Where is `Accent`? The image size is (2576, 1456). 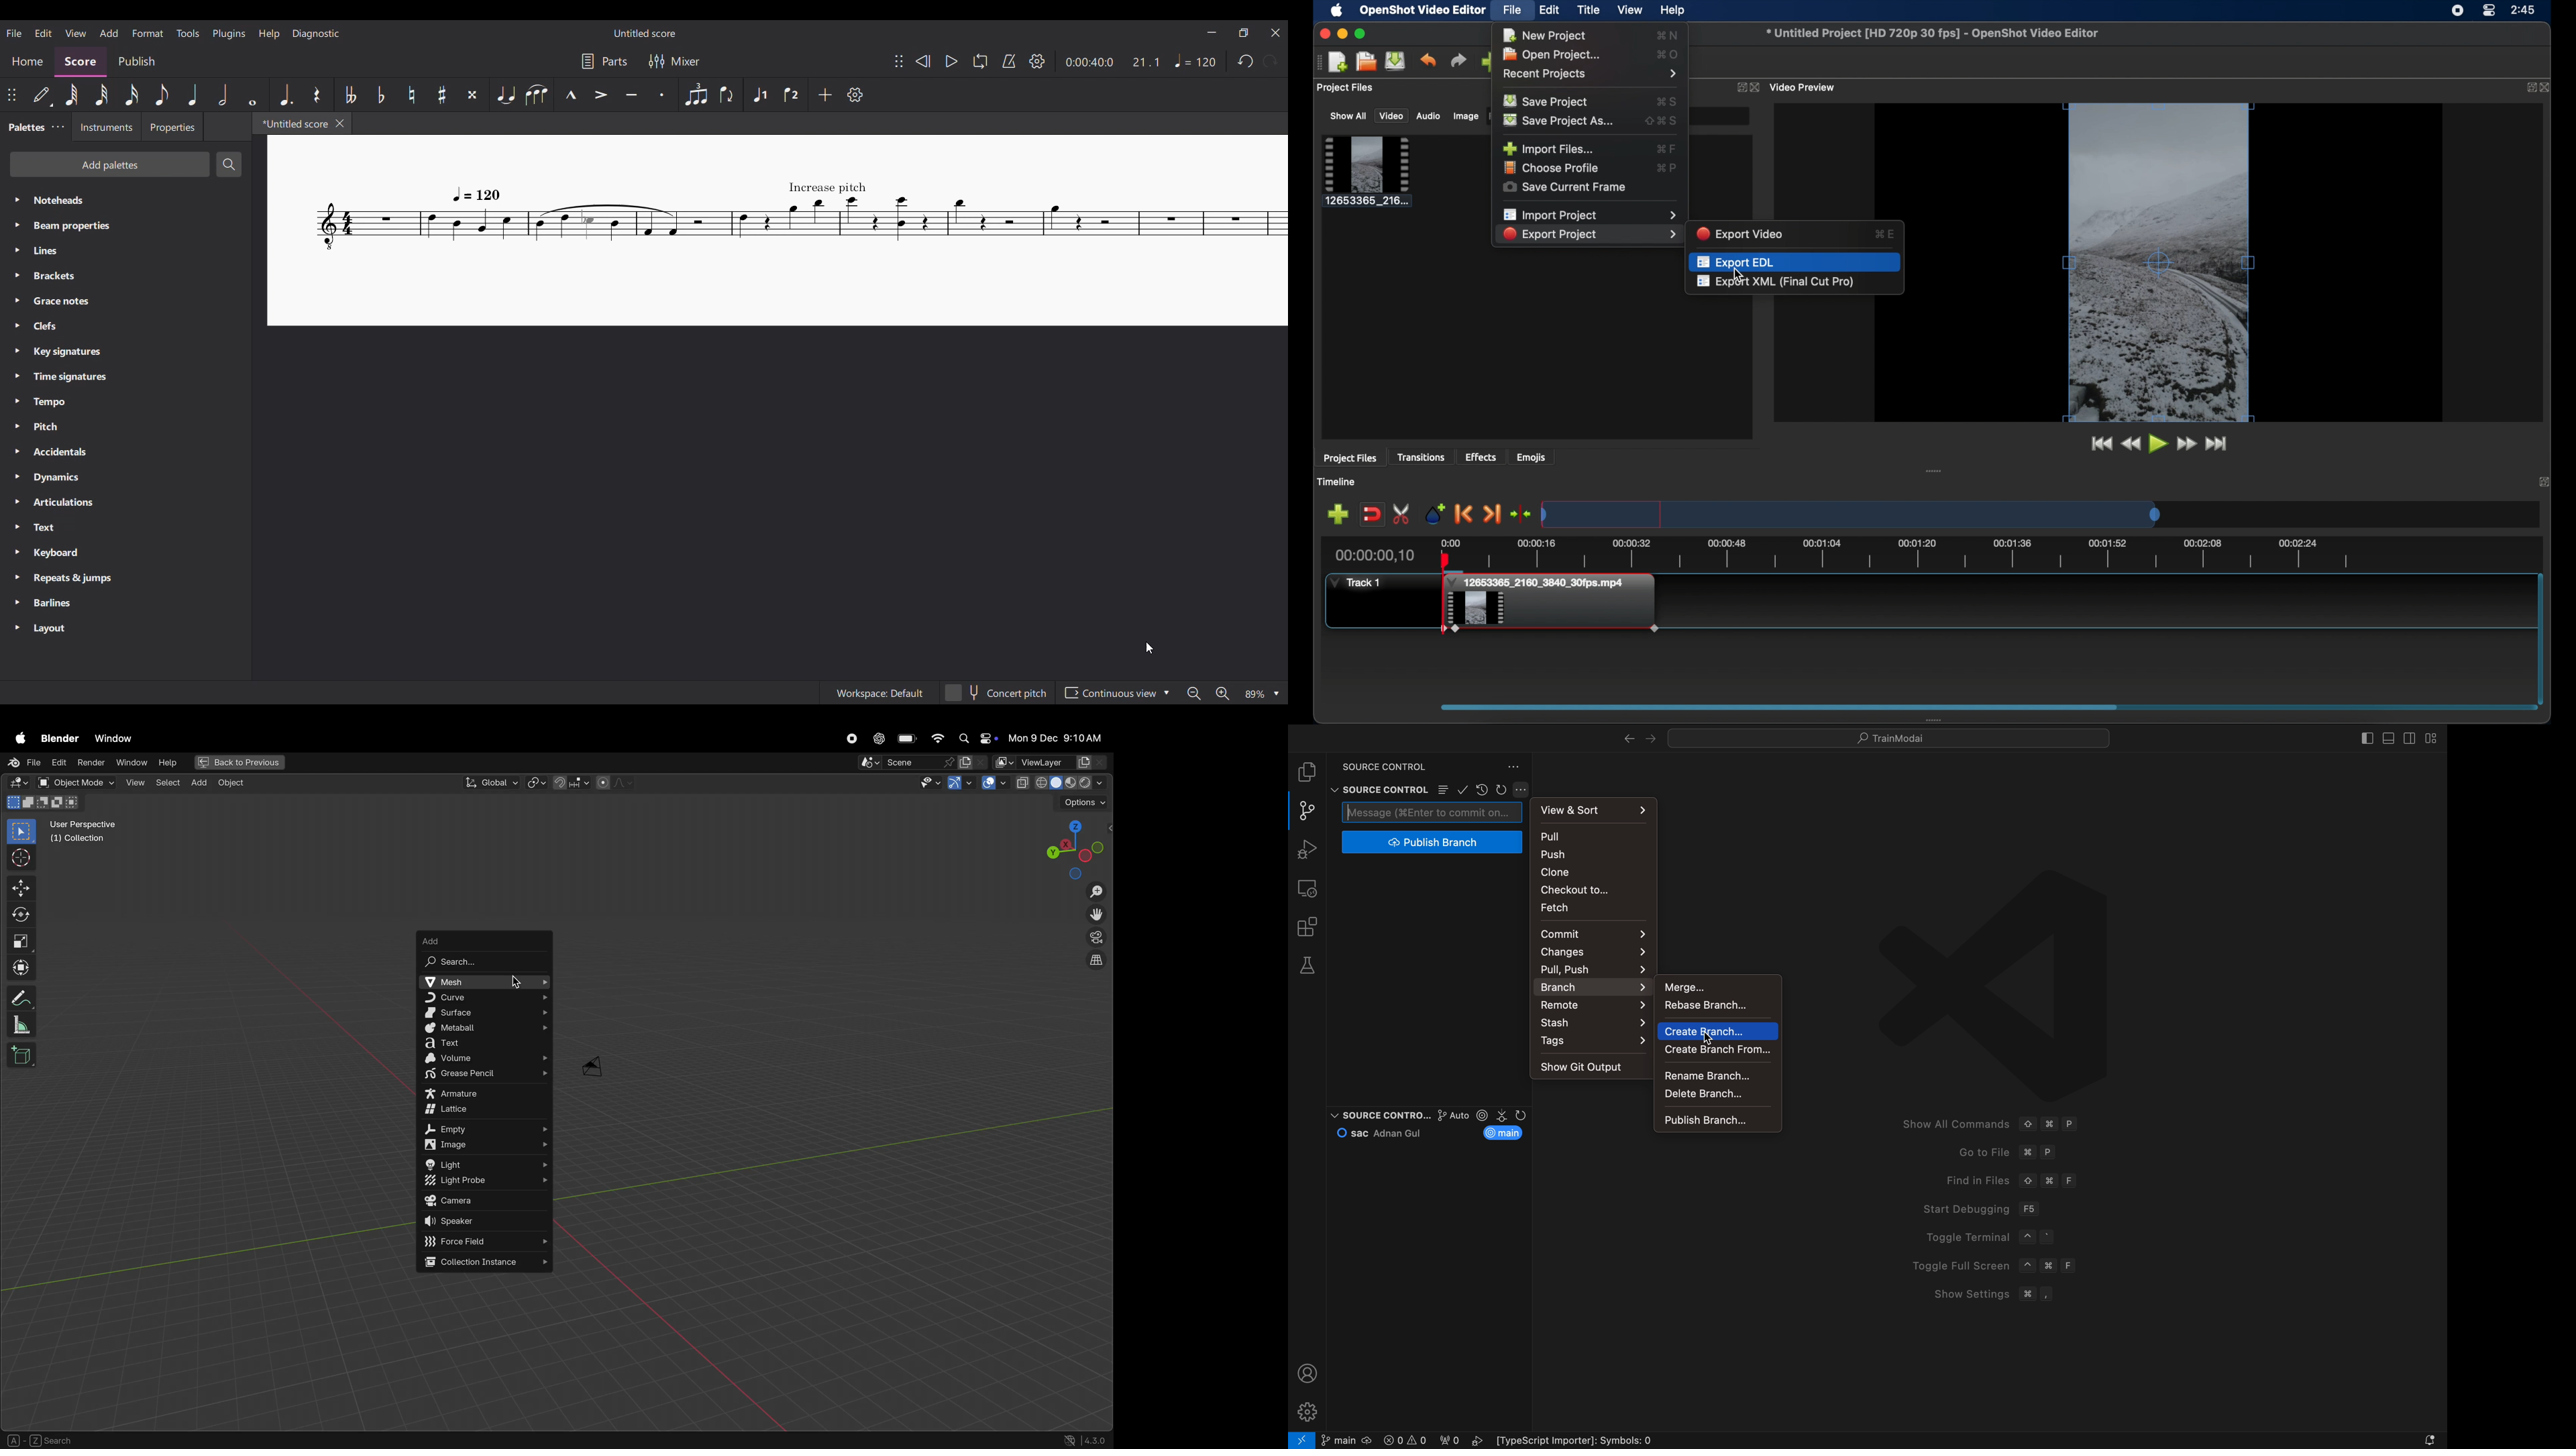
Accent is located at coordinates (601, 94).